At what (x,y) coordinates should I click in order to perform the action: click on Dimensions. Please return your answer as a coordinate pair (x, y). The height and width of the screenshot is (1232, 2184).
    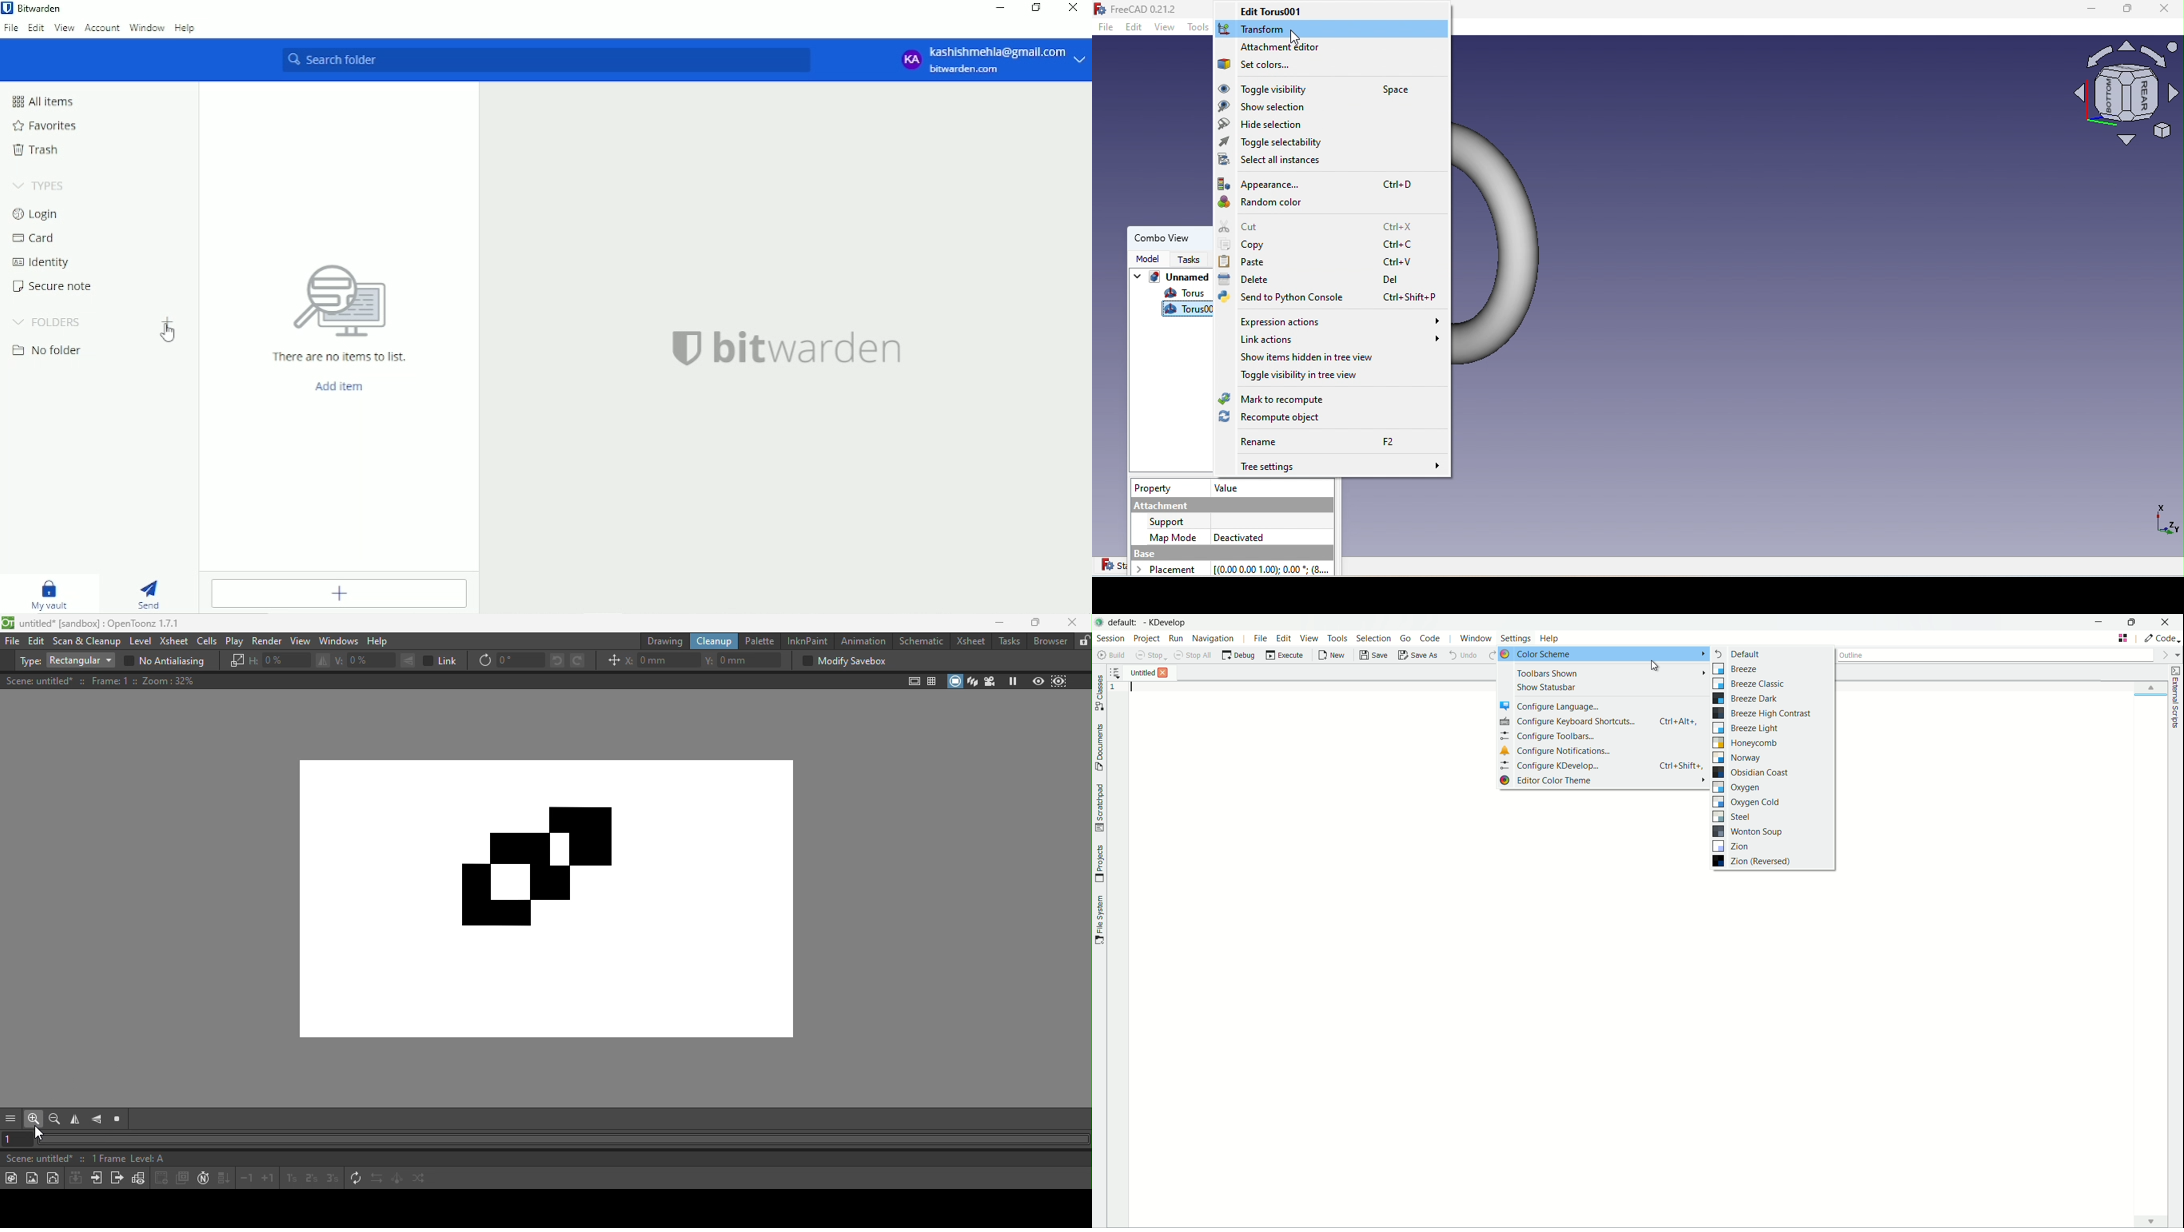
    Looking at the image, I should click on (2164, 524).